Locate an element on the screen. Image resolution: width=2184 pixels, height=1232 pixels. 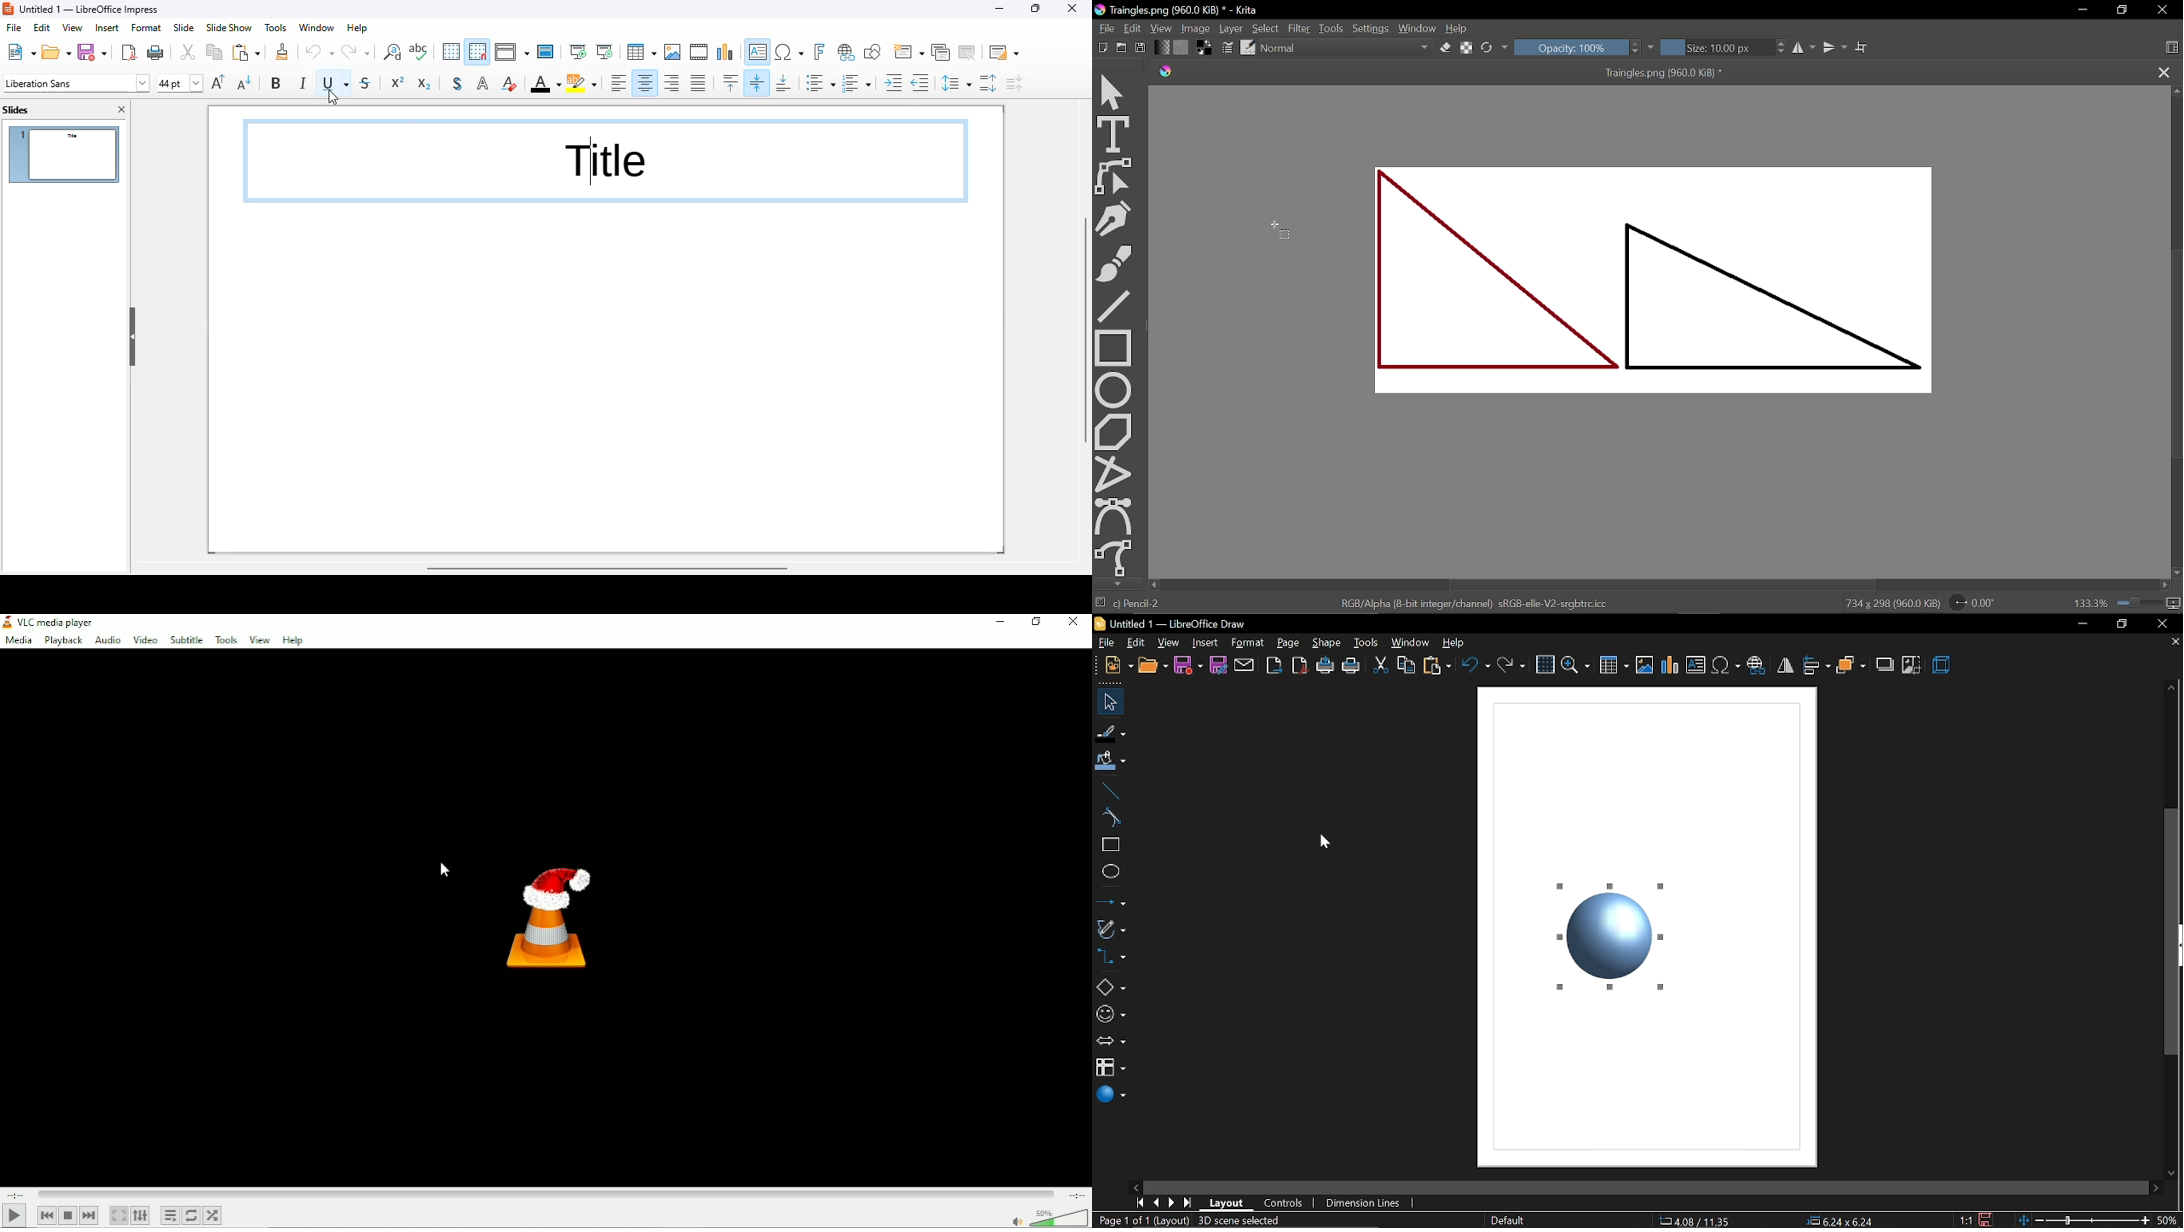
strikethrough is located at coordinates (366, 83).